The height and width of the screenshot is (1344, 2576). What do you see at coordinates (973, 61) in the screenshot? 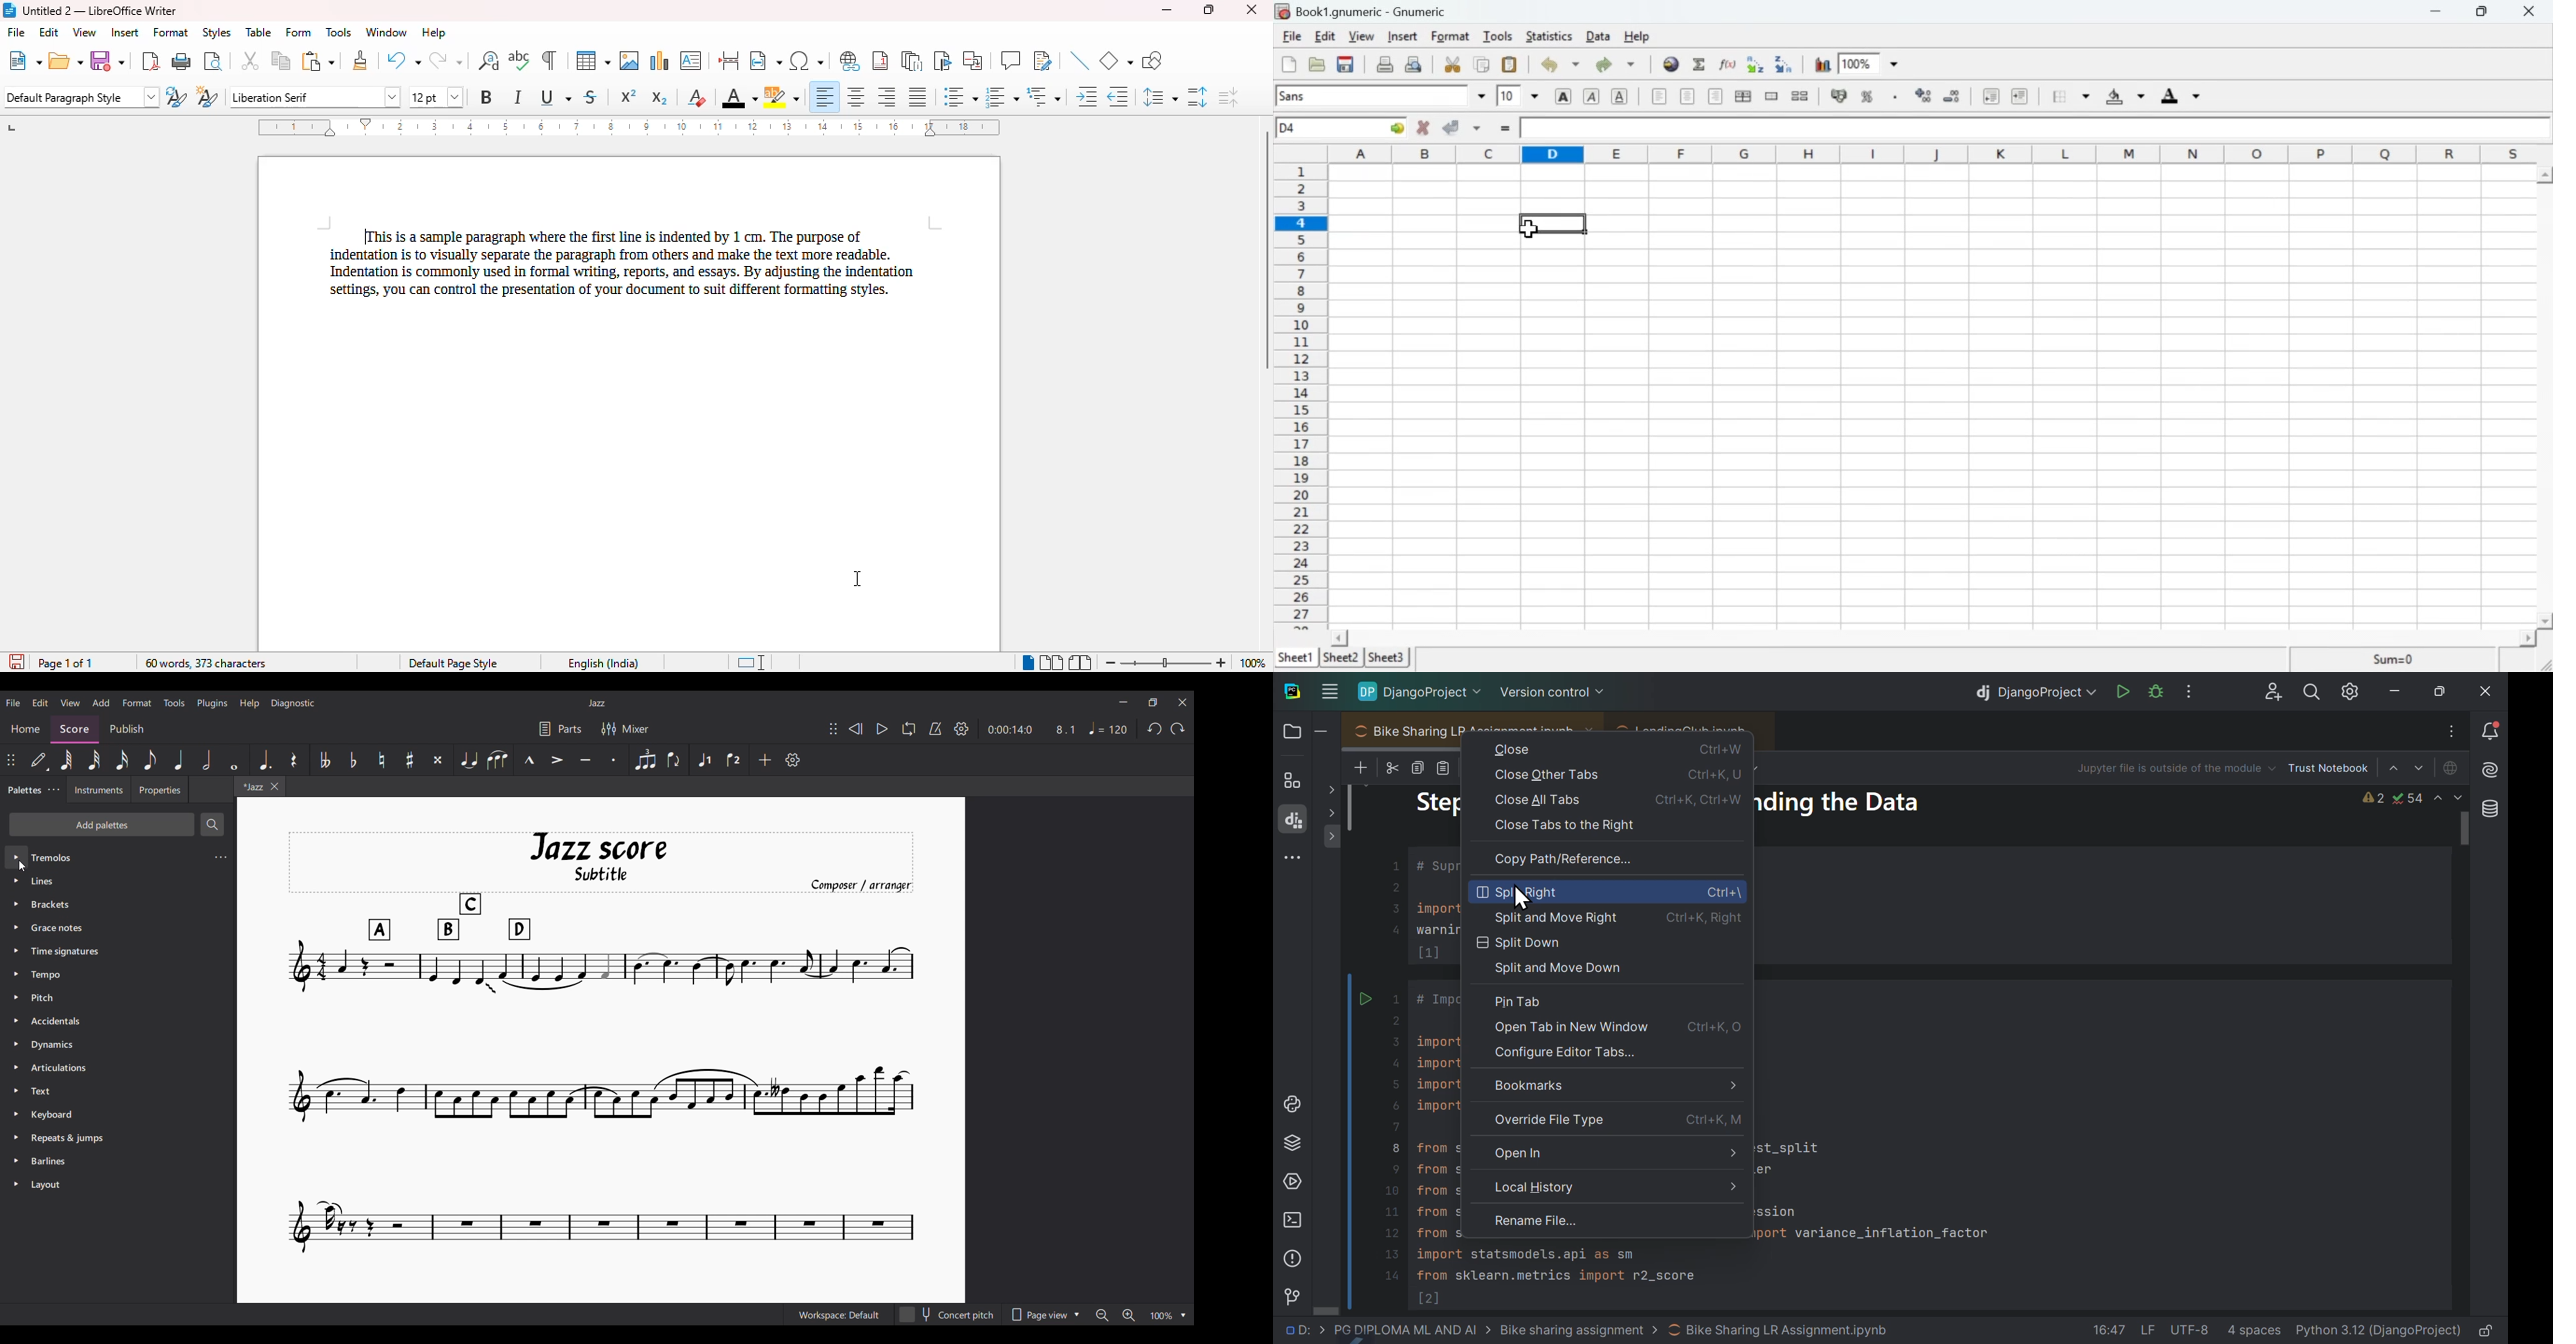
I see `insert cross-reference` at bounding box center [973, 61].